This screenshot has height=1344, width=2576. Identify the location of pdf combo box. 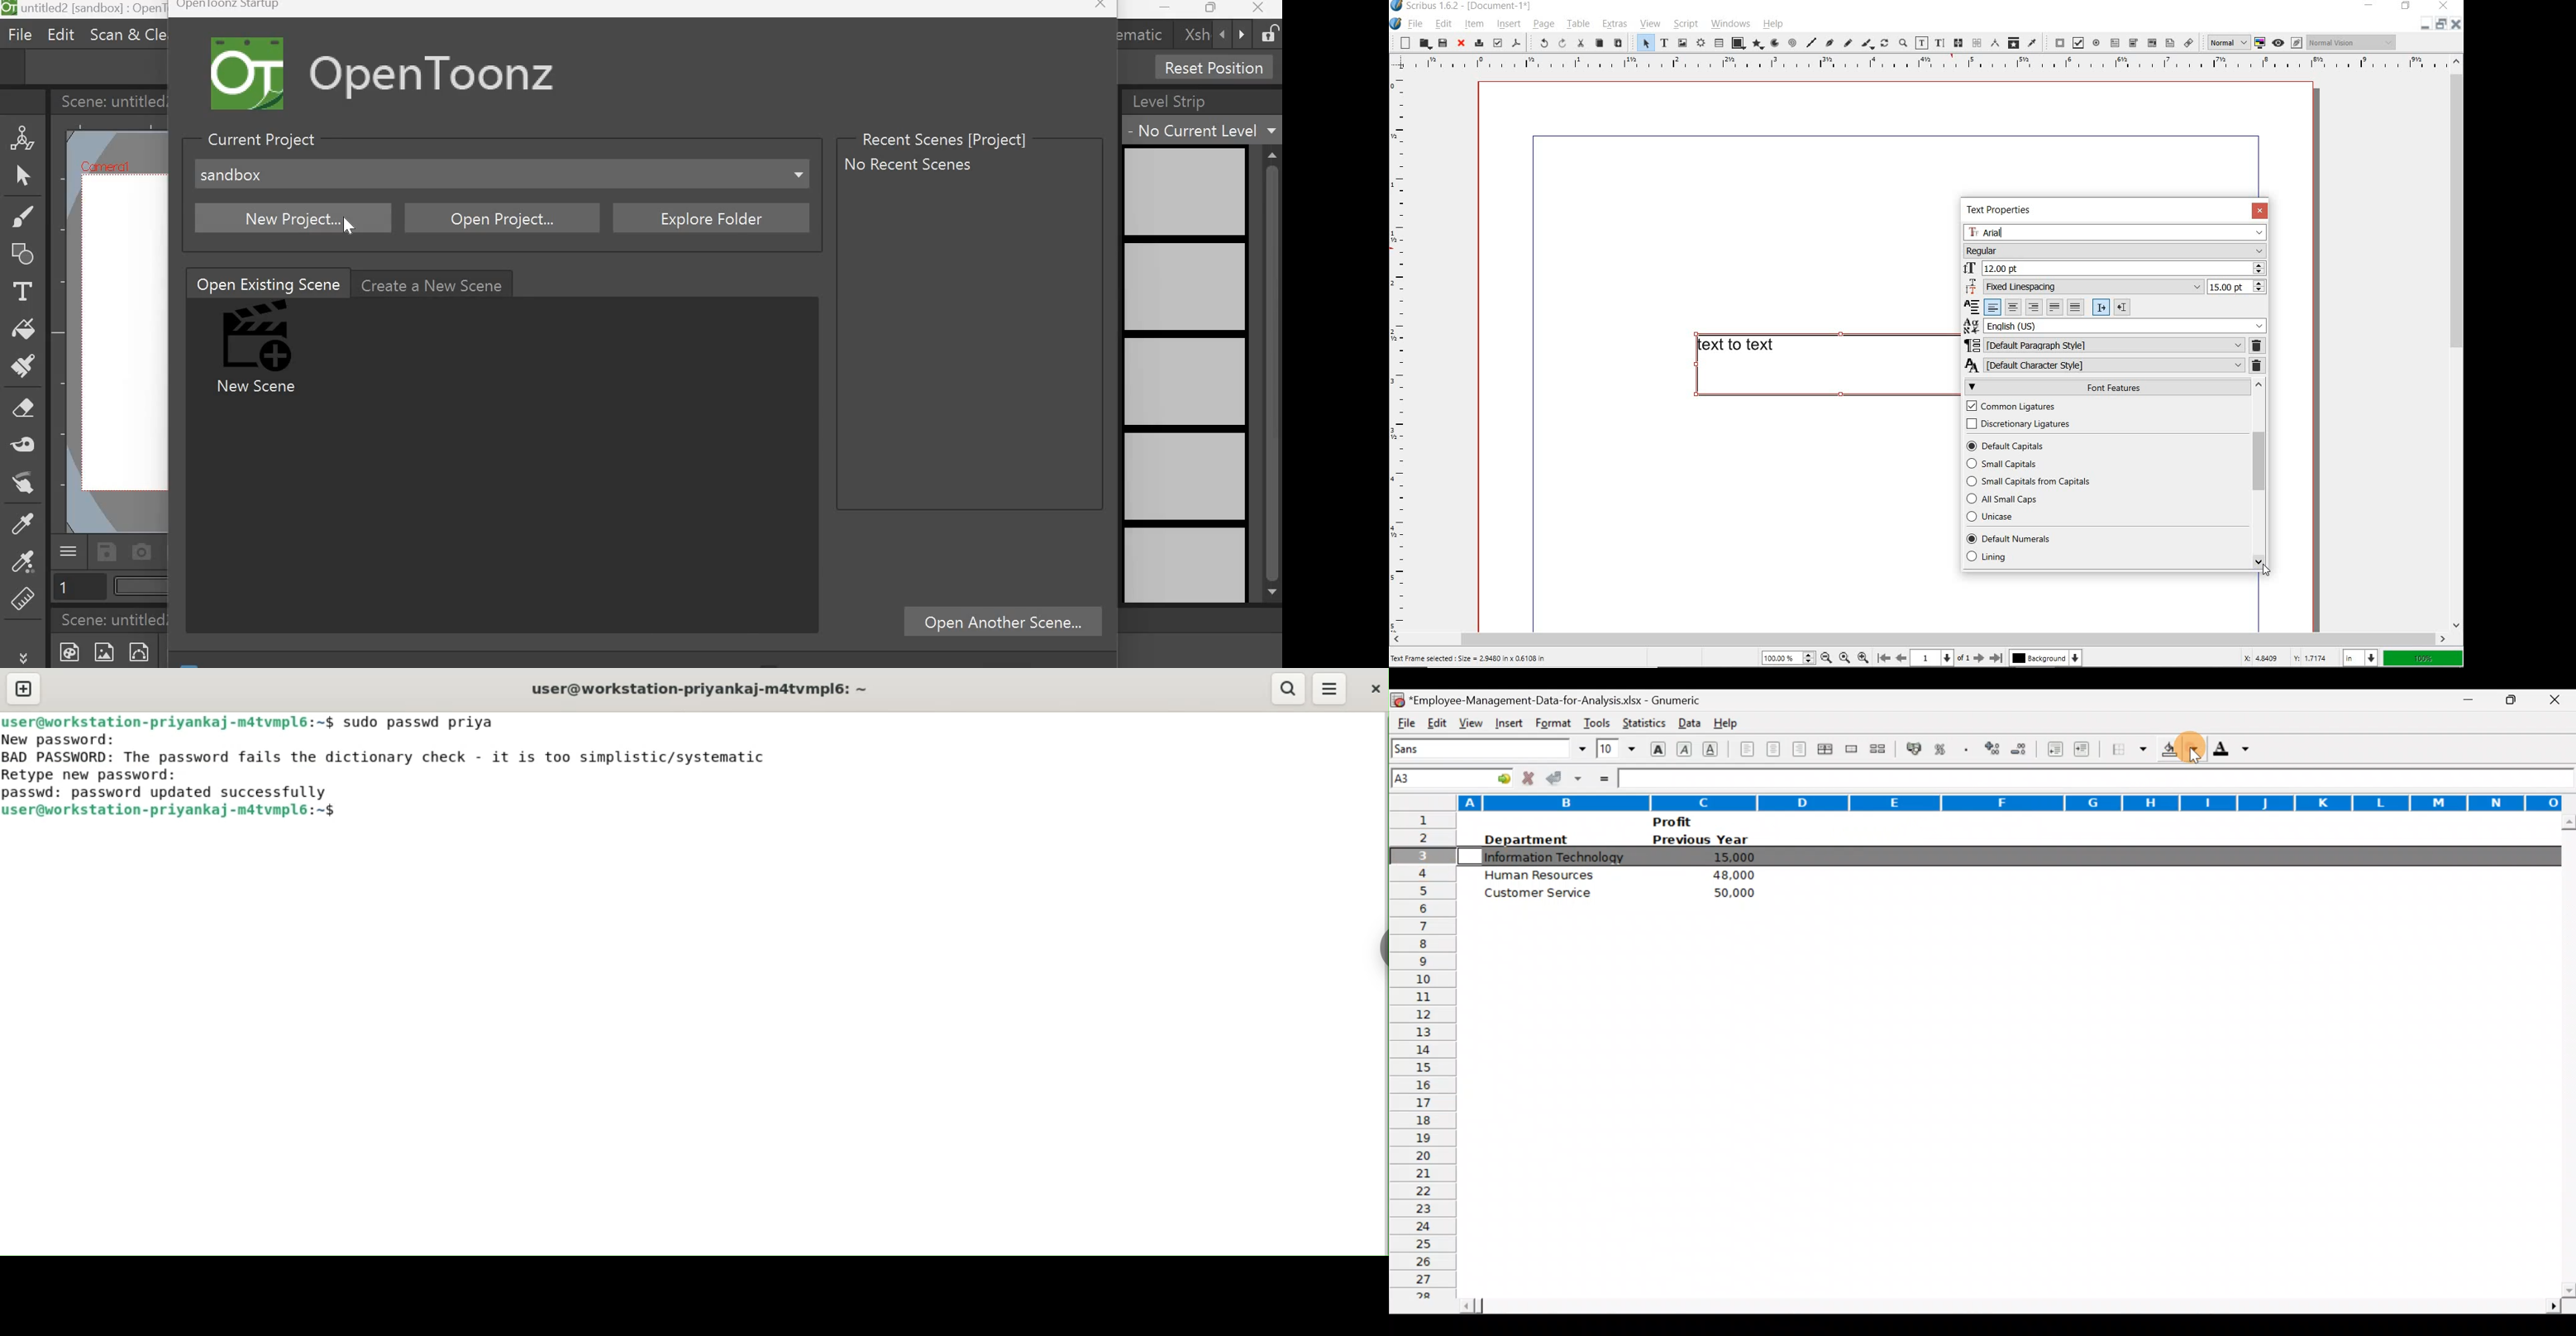
(2133, 43).